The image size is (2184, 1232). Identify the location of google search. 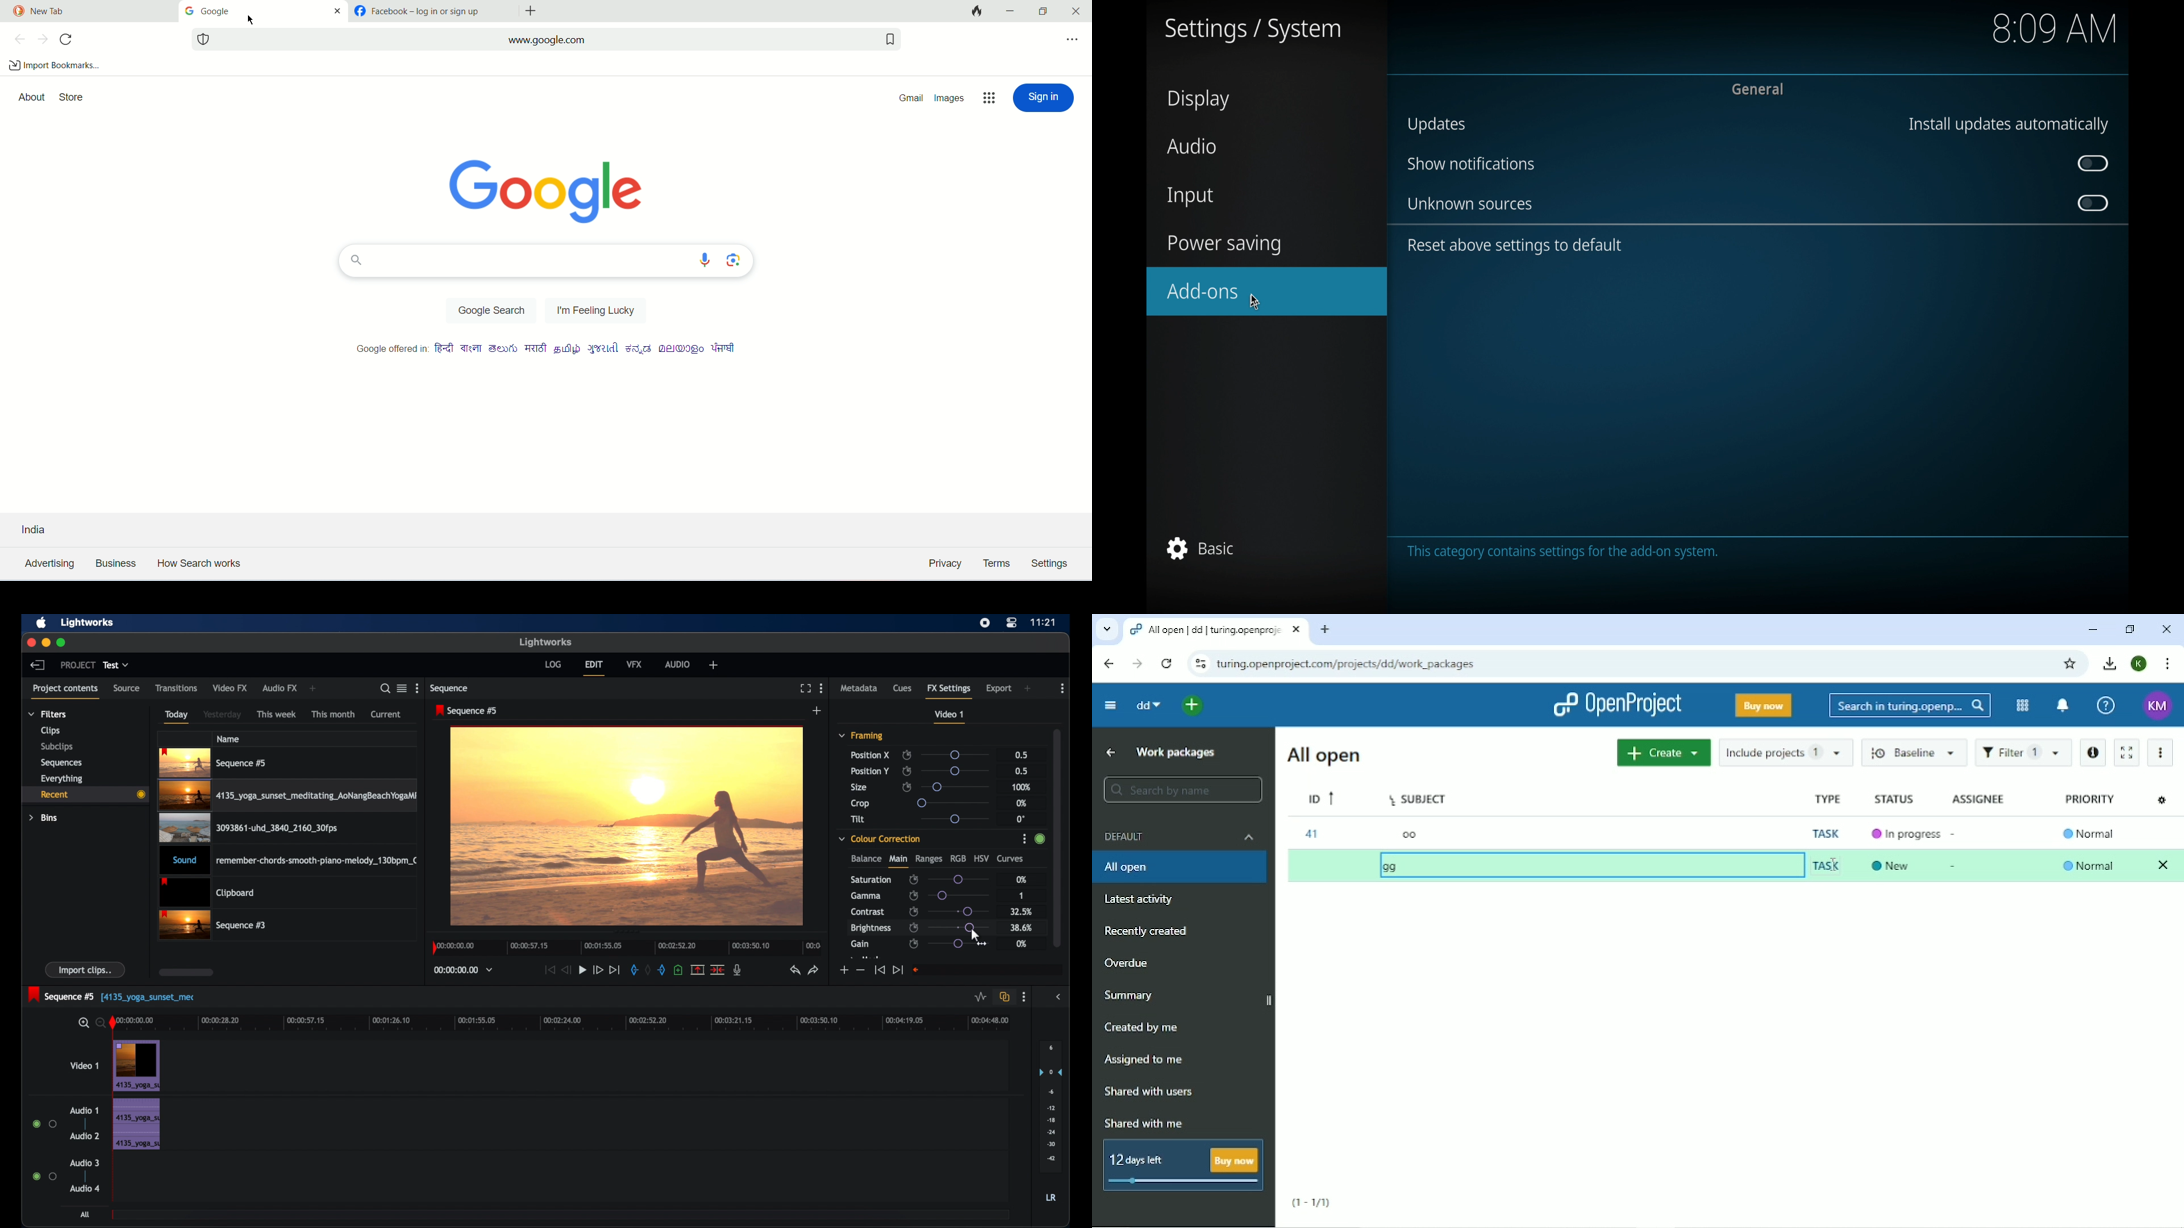
(495, 312).